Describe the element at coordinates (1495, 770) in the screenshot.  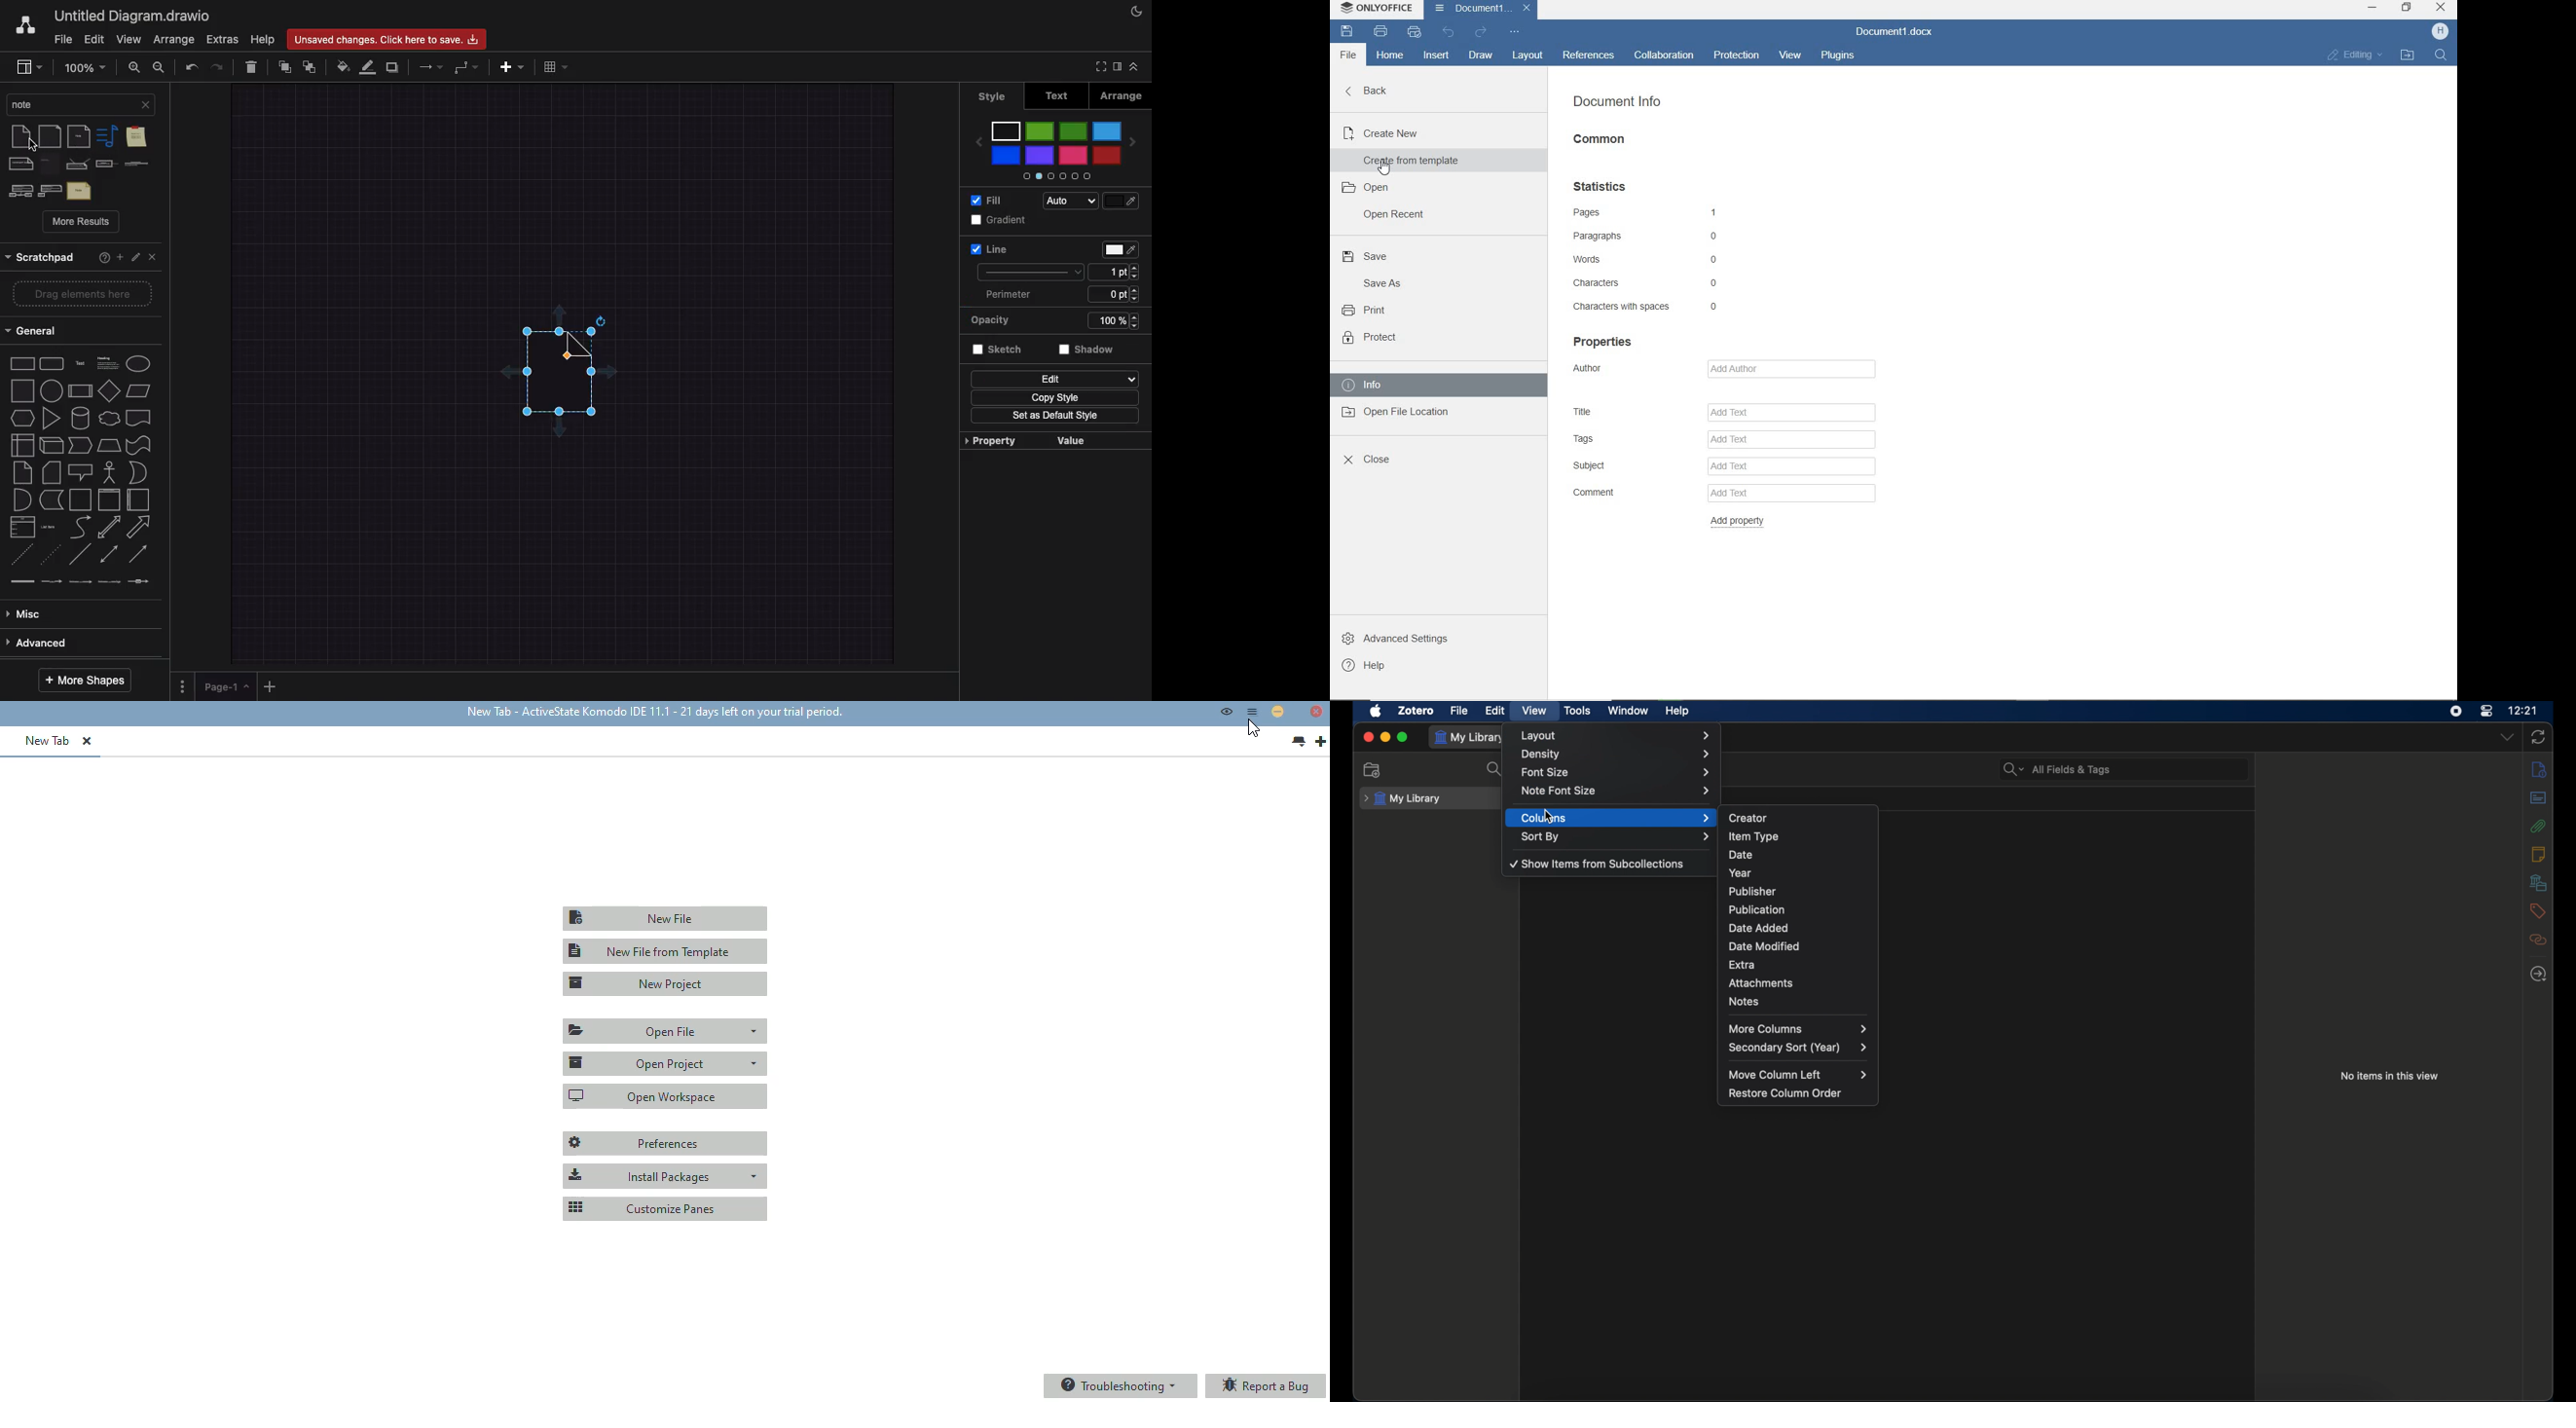
I see `search` at that location.